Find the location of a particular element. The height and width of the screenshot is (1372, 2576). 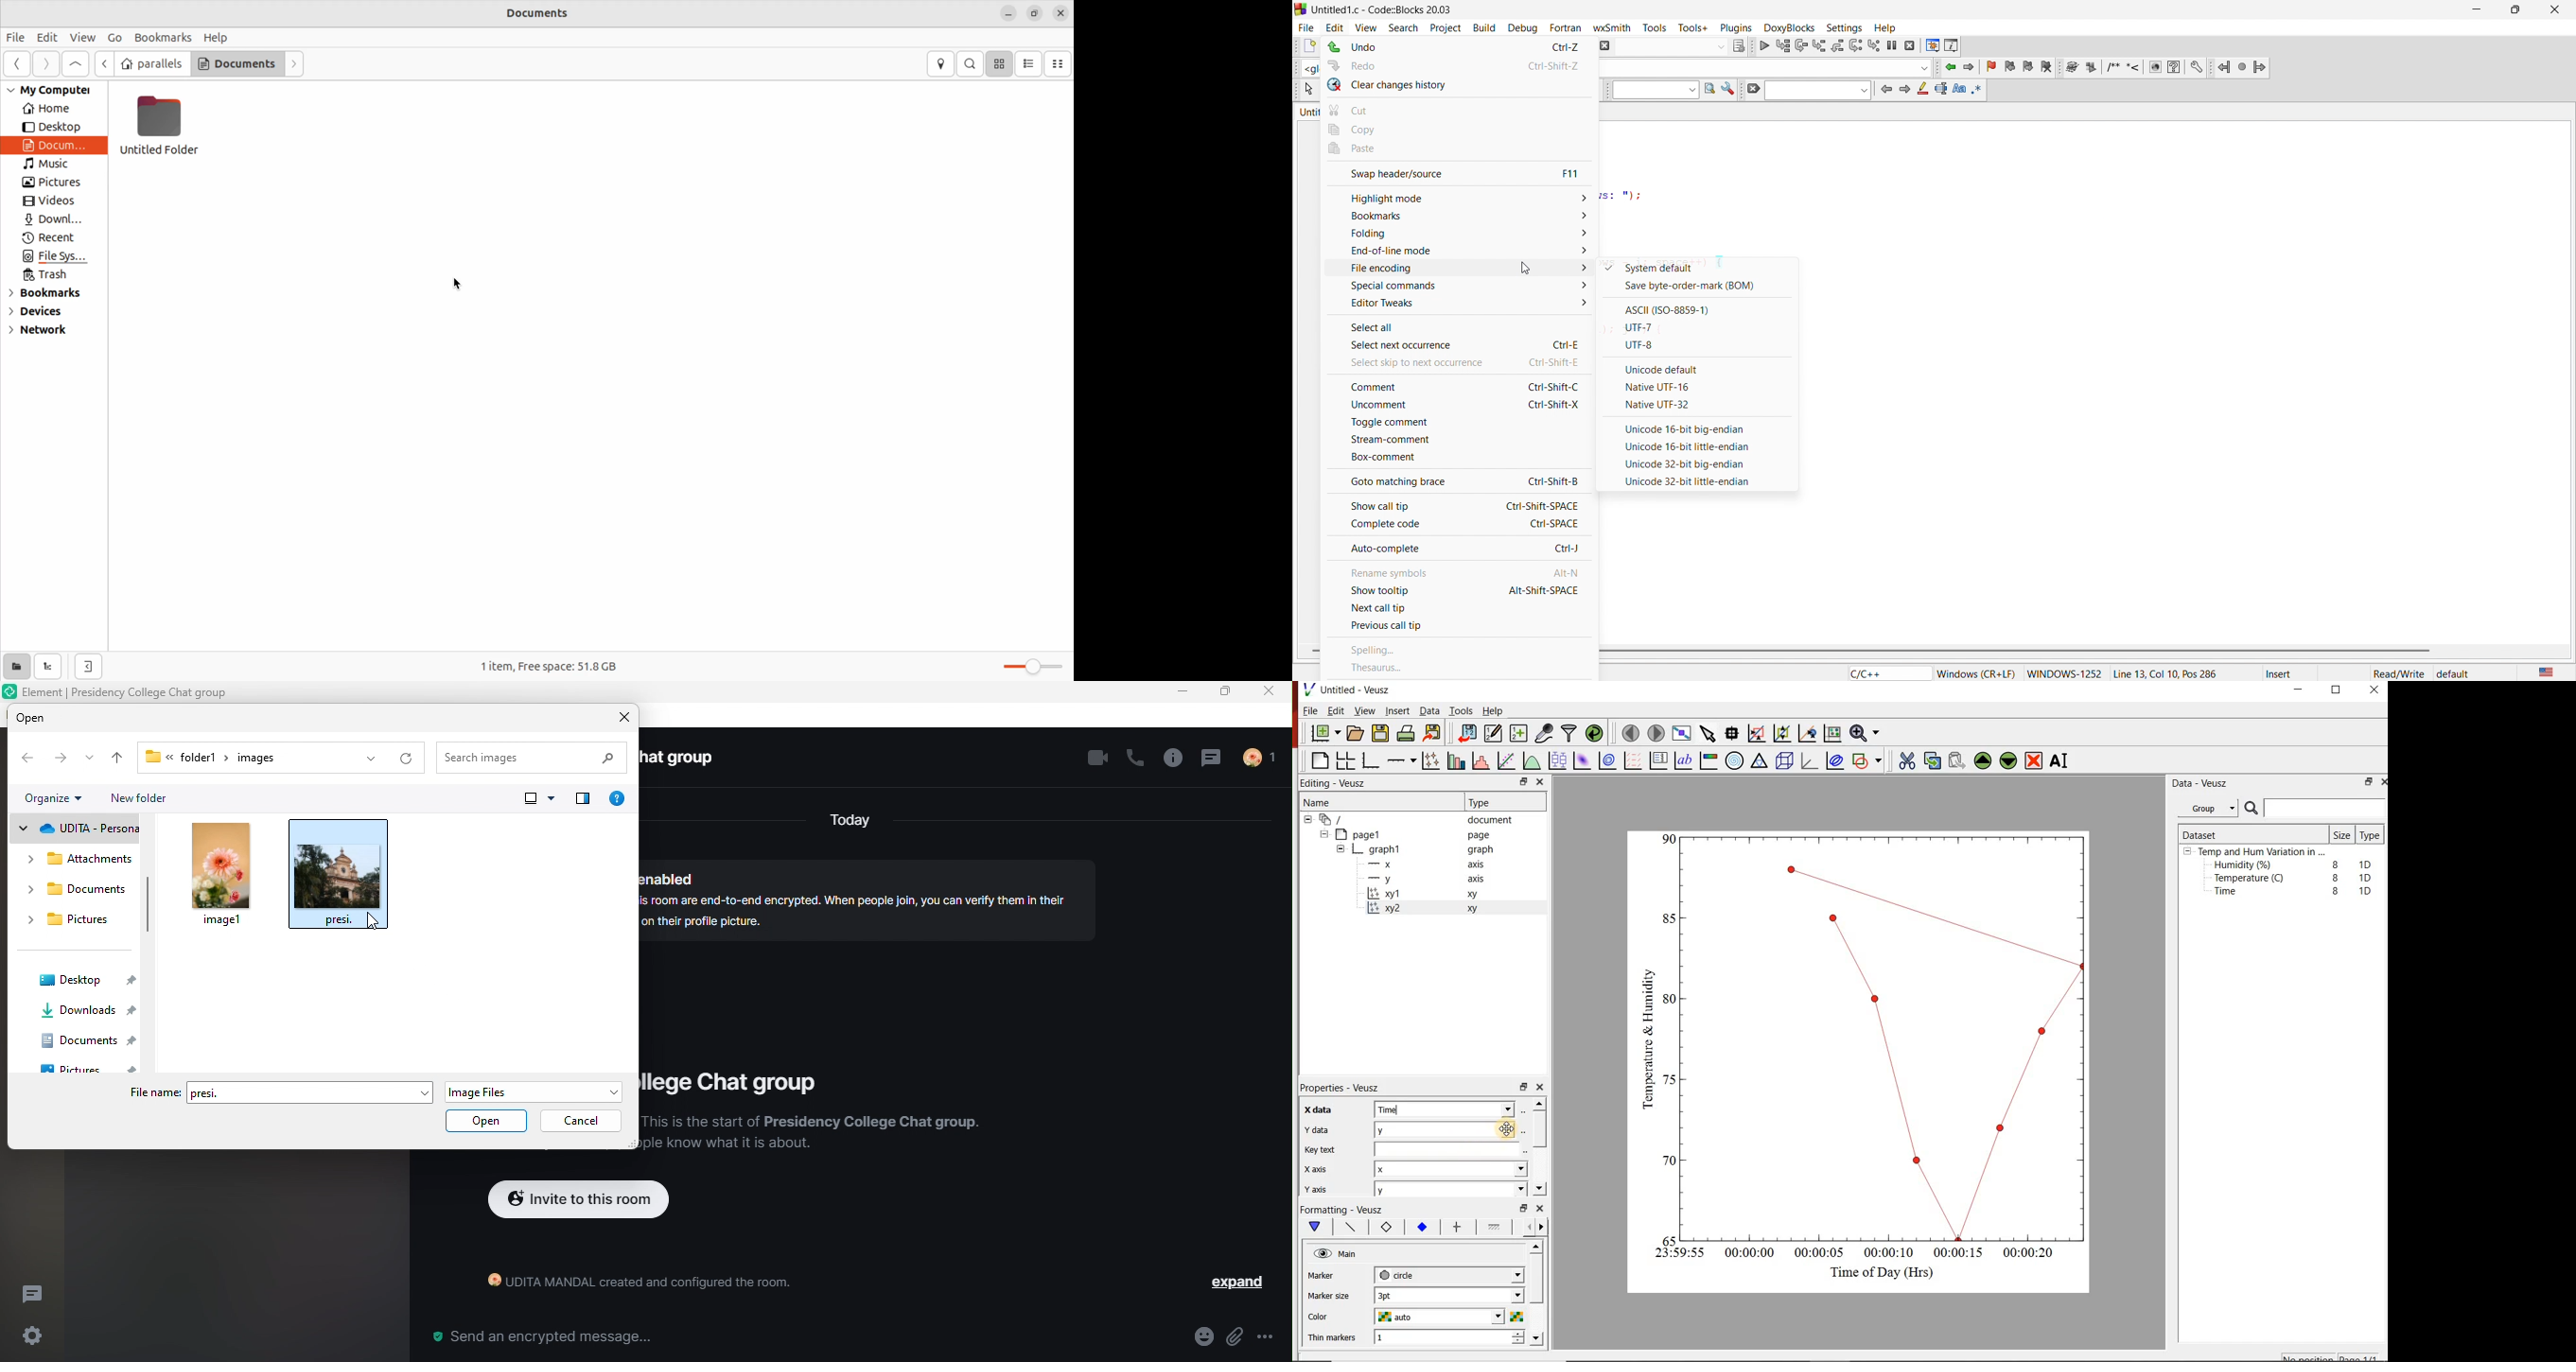

You created this room. This is the start of Presidency College of Chat group. is located at coordinates (812, 1138).